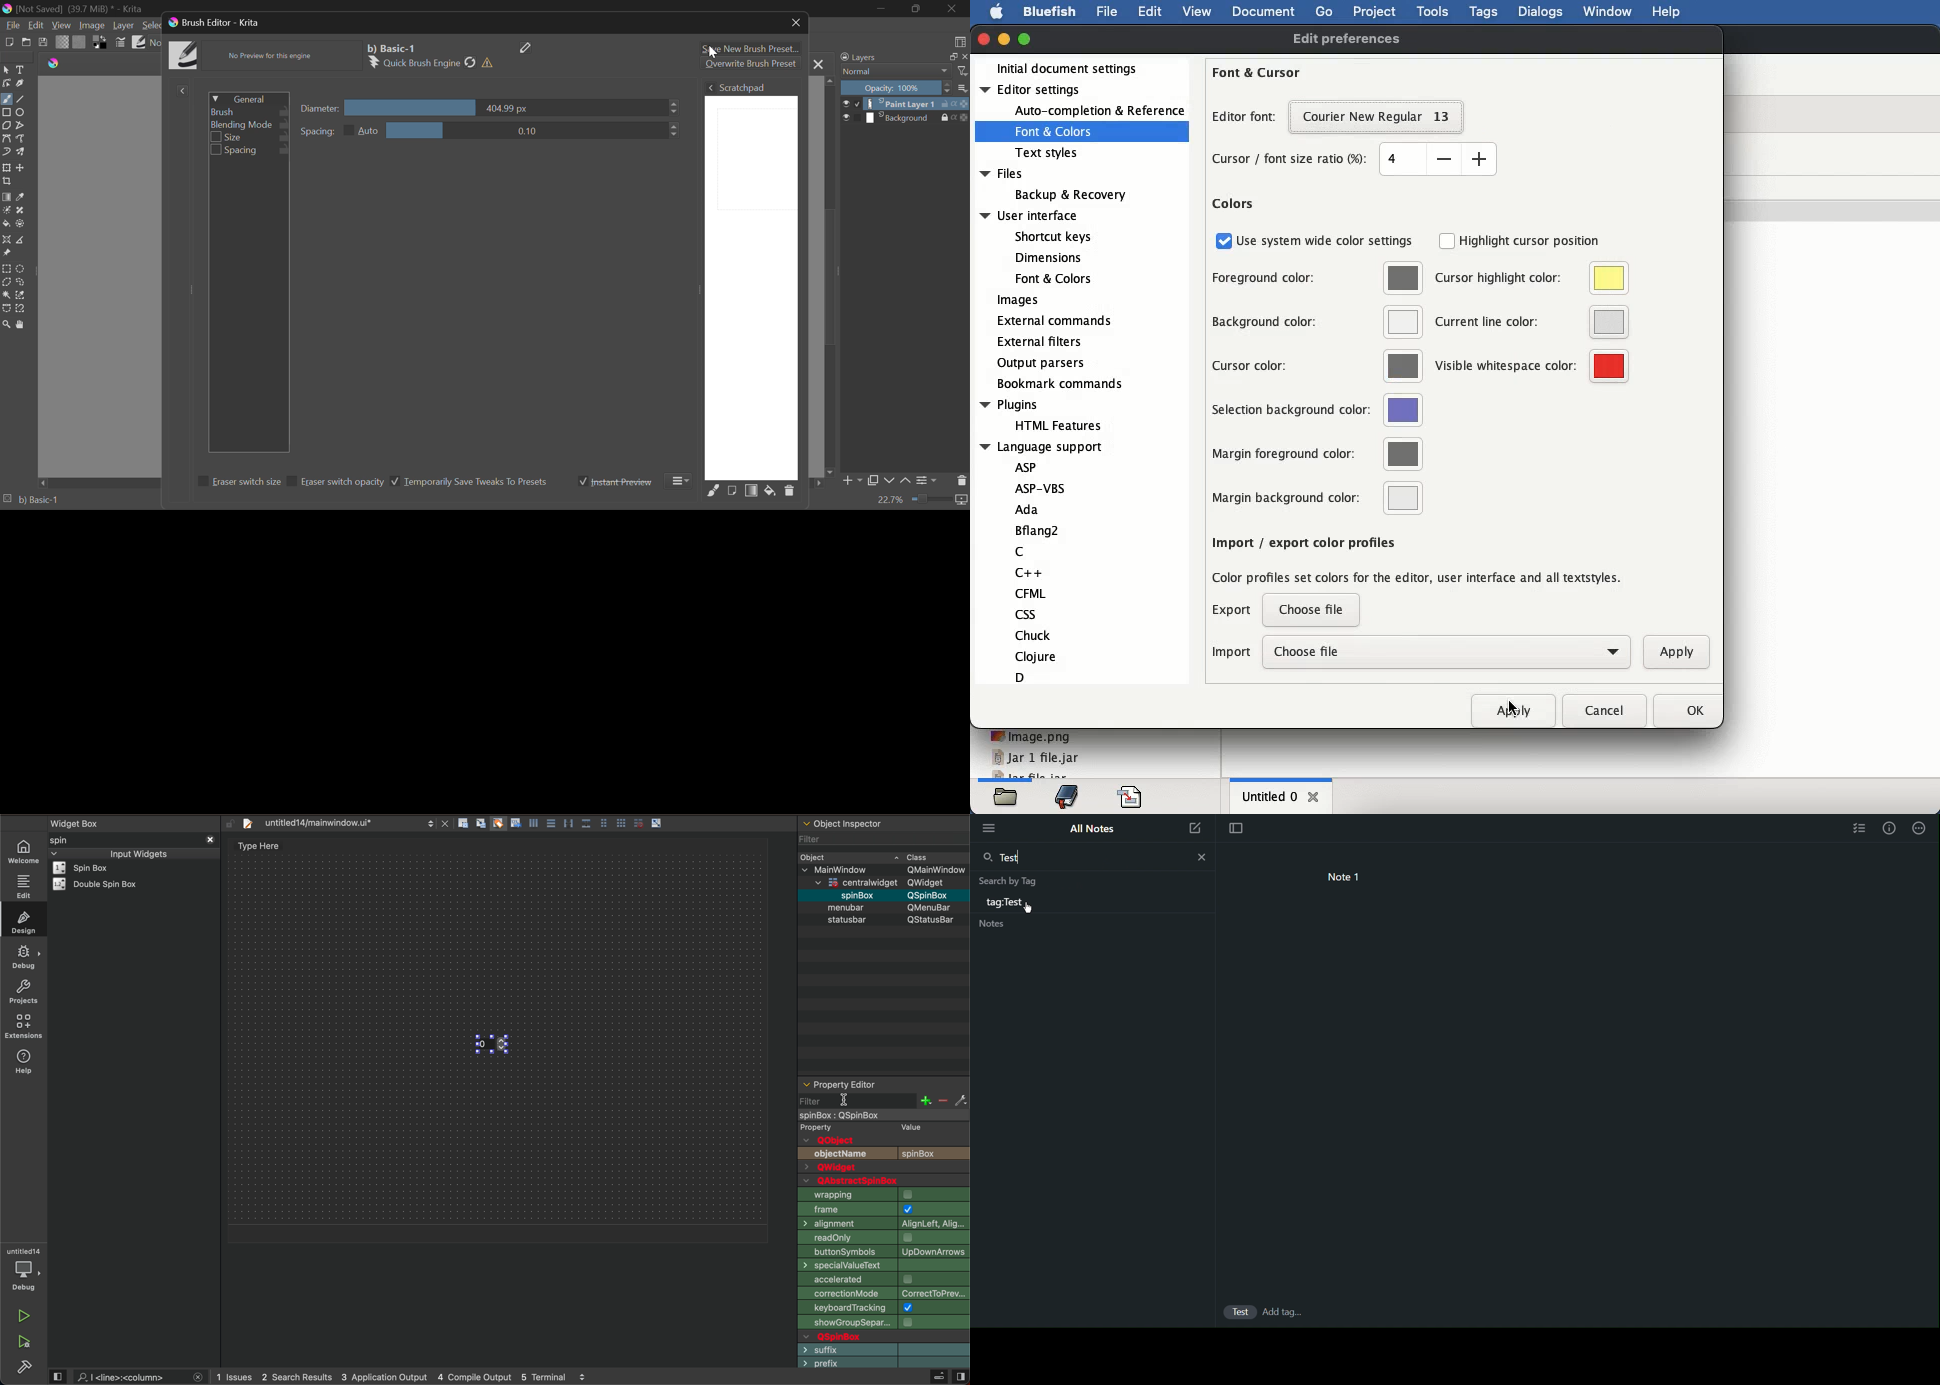  Describe the element at coordinates (1419, 576) in the screenshot. I see `import color profiles` at that location.